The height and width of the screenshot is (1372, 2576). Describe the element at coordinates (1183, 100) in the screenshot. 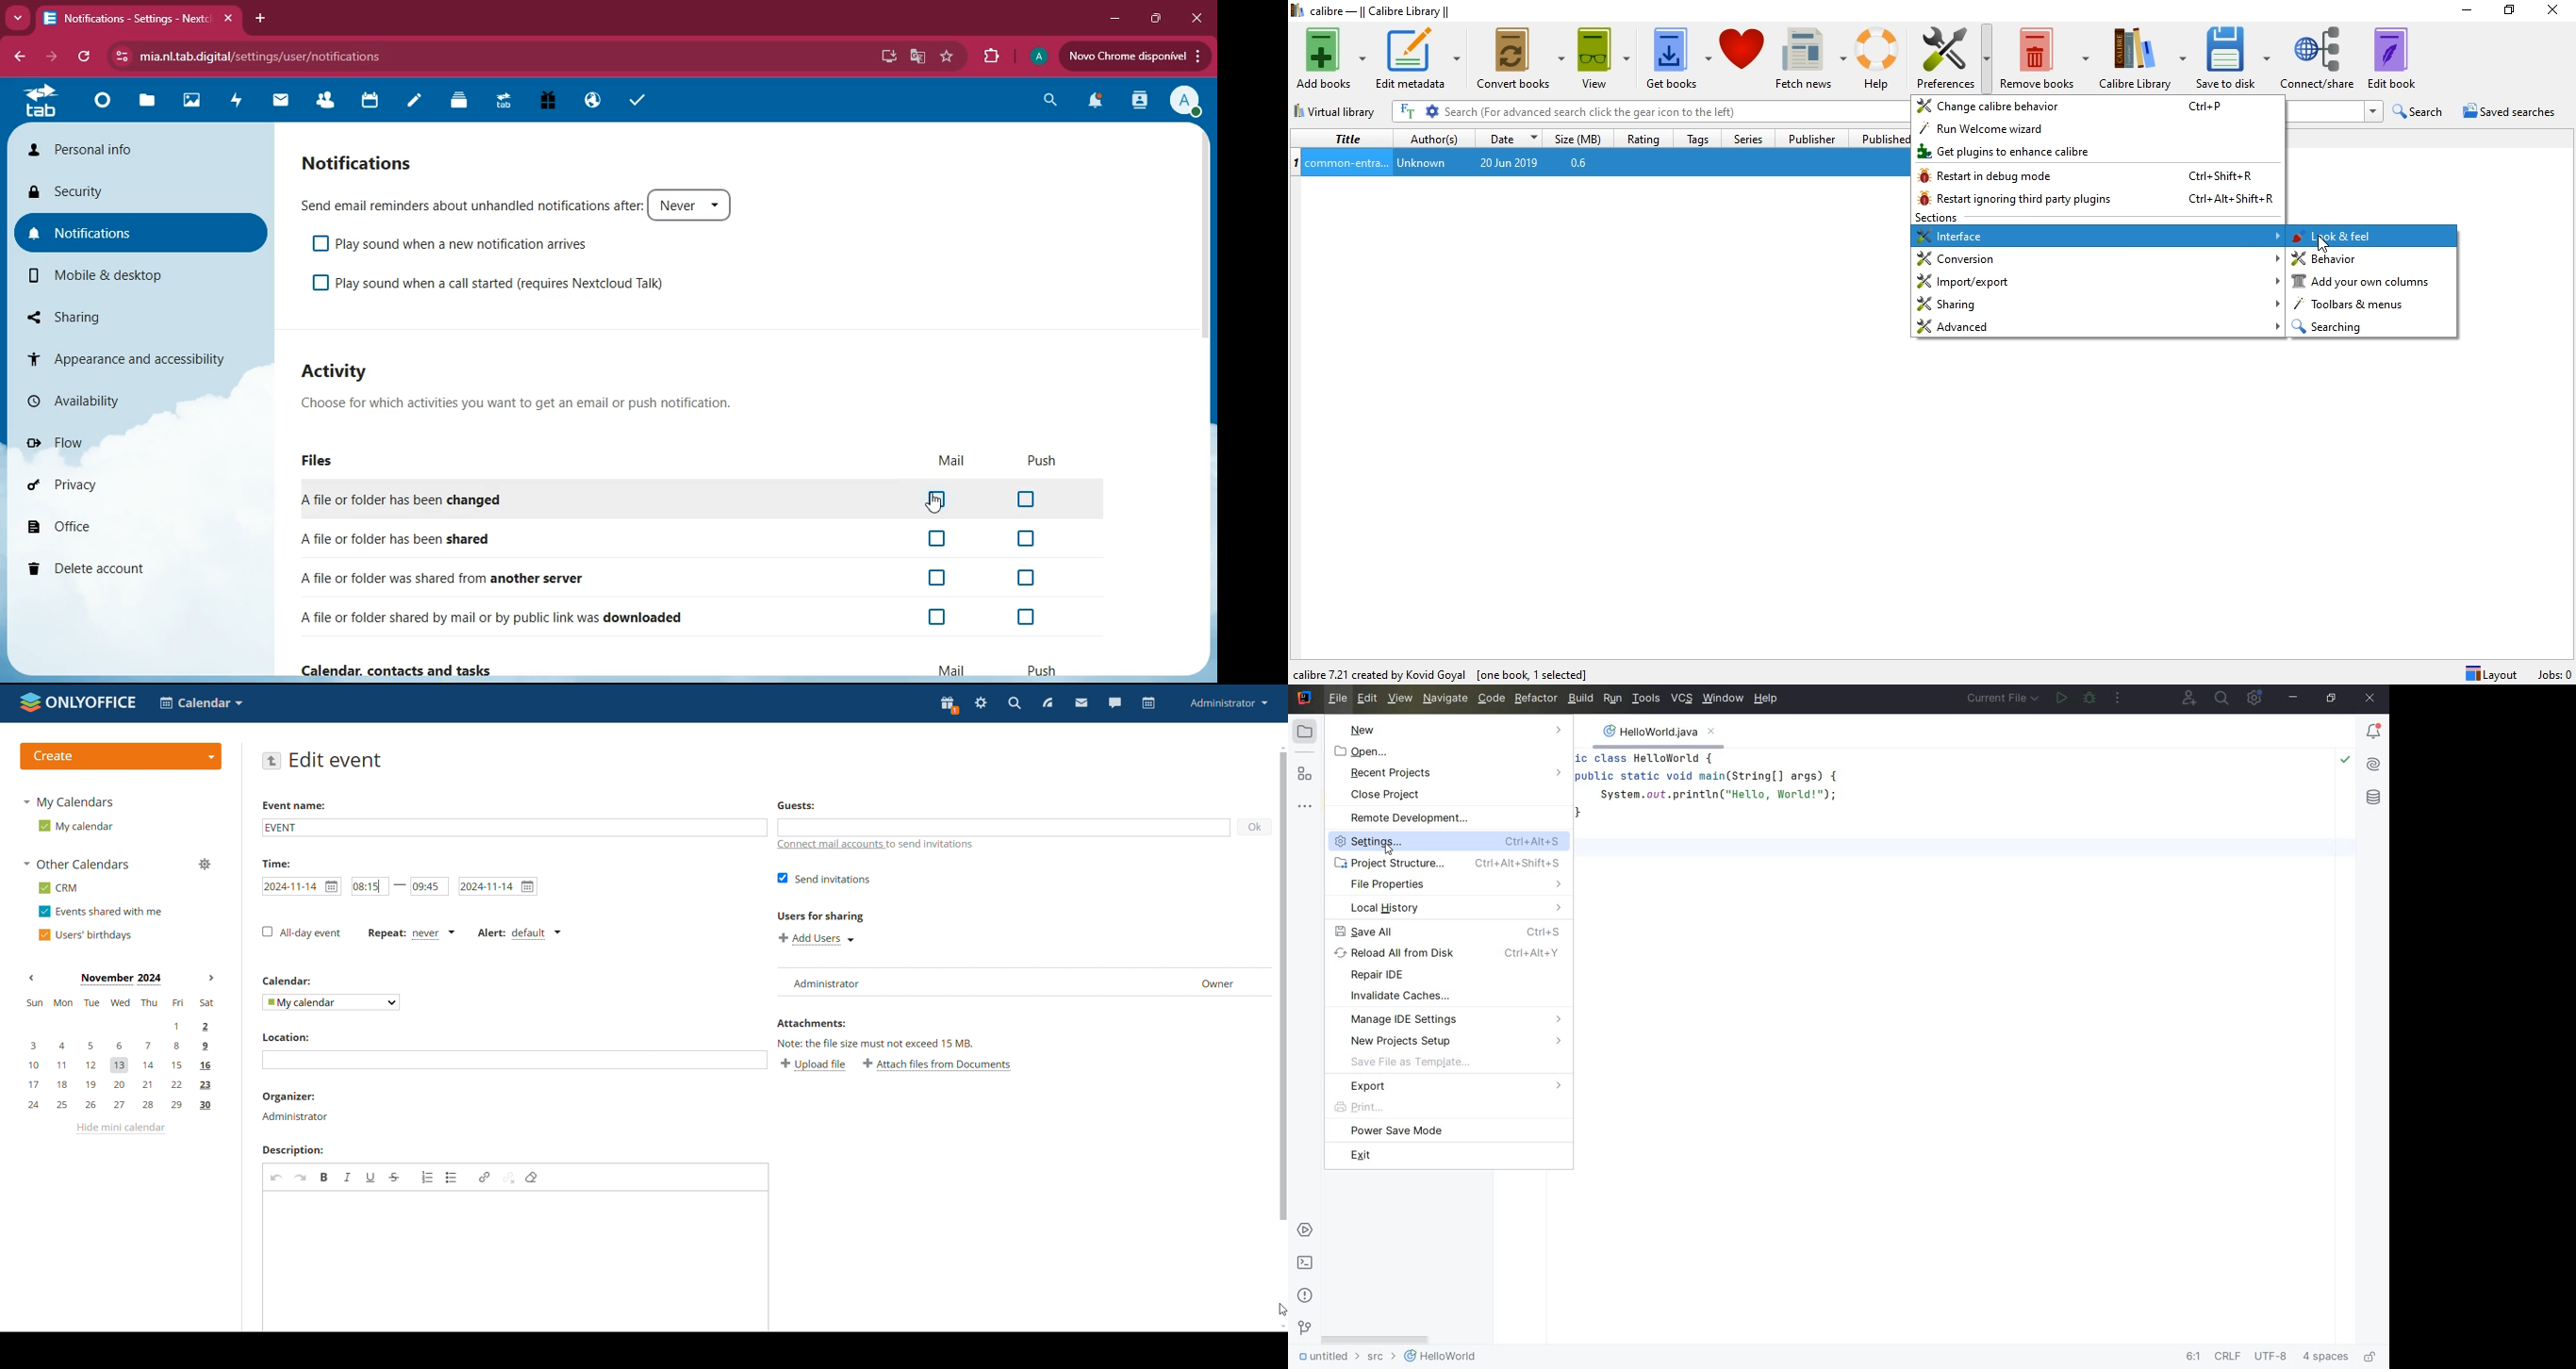

I see `profile` at that location.